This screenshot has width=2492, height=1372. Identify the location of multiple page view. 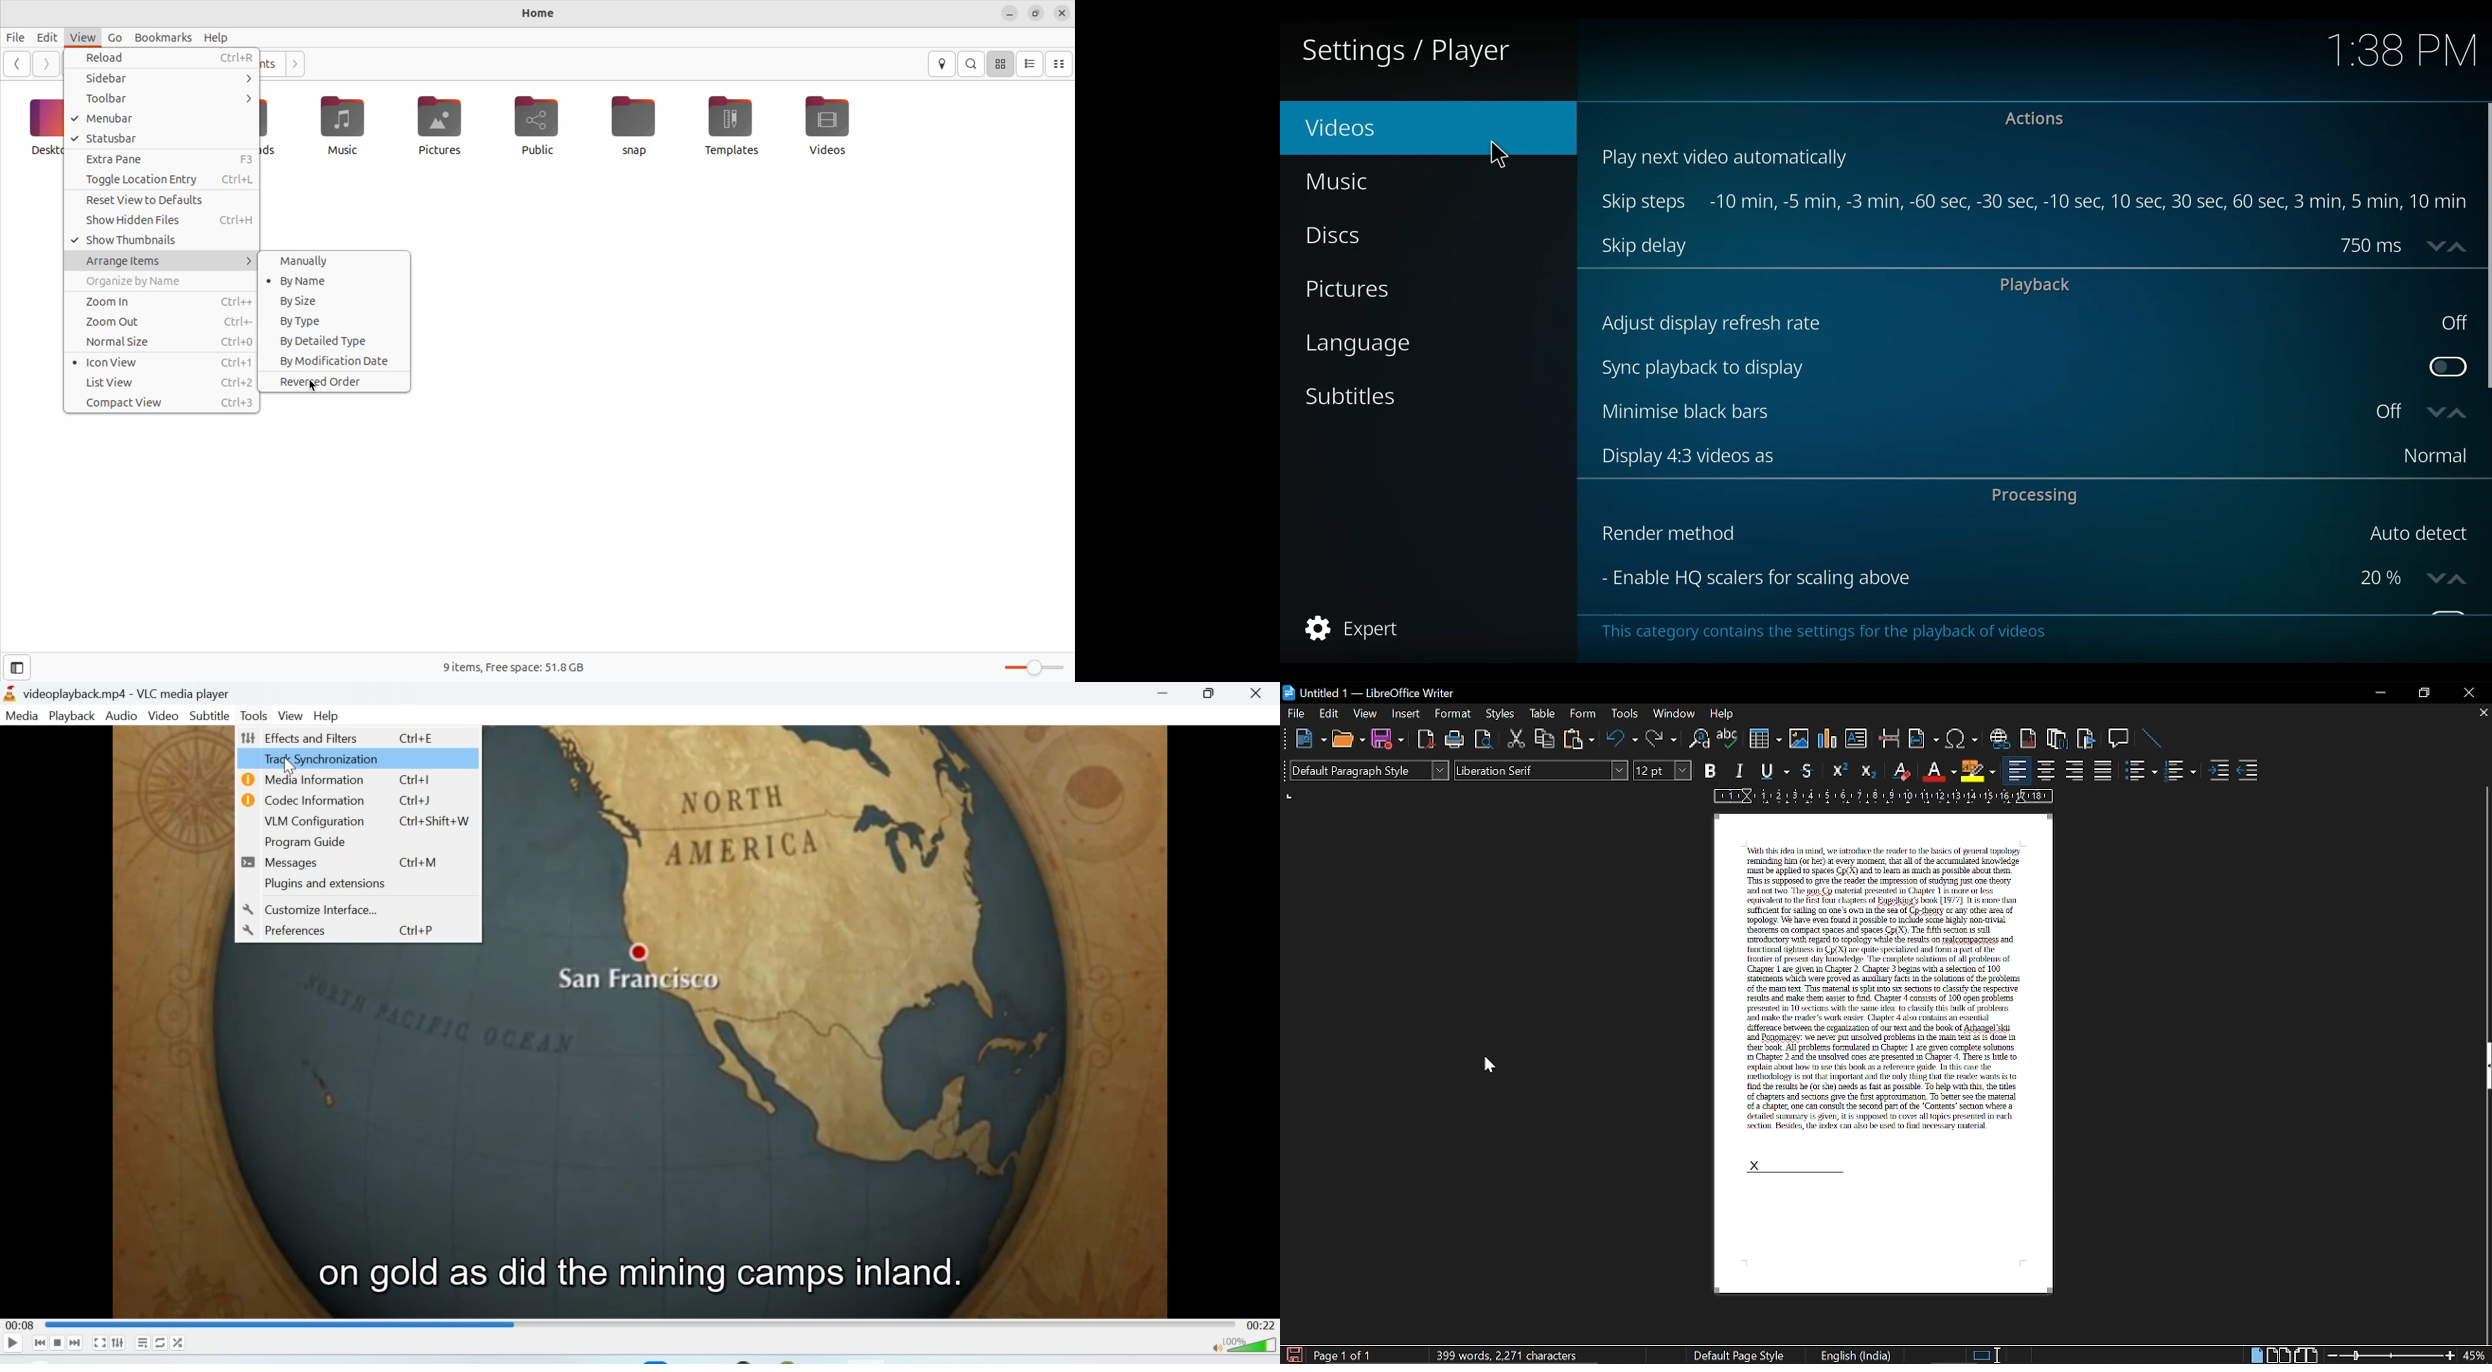
(2279, 1355).